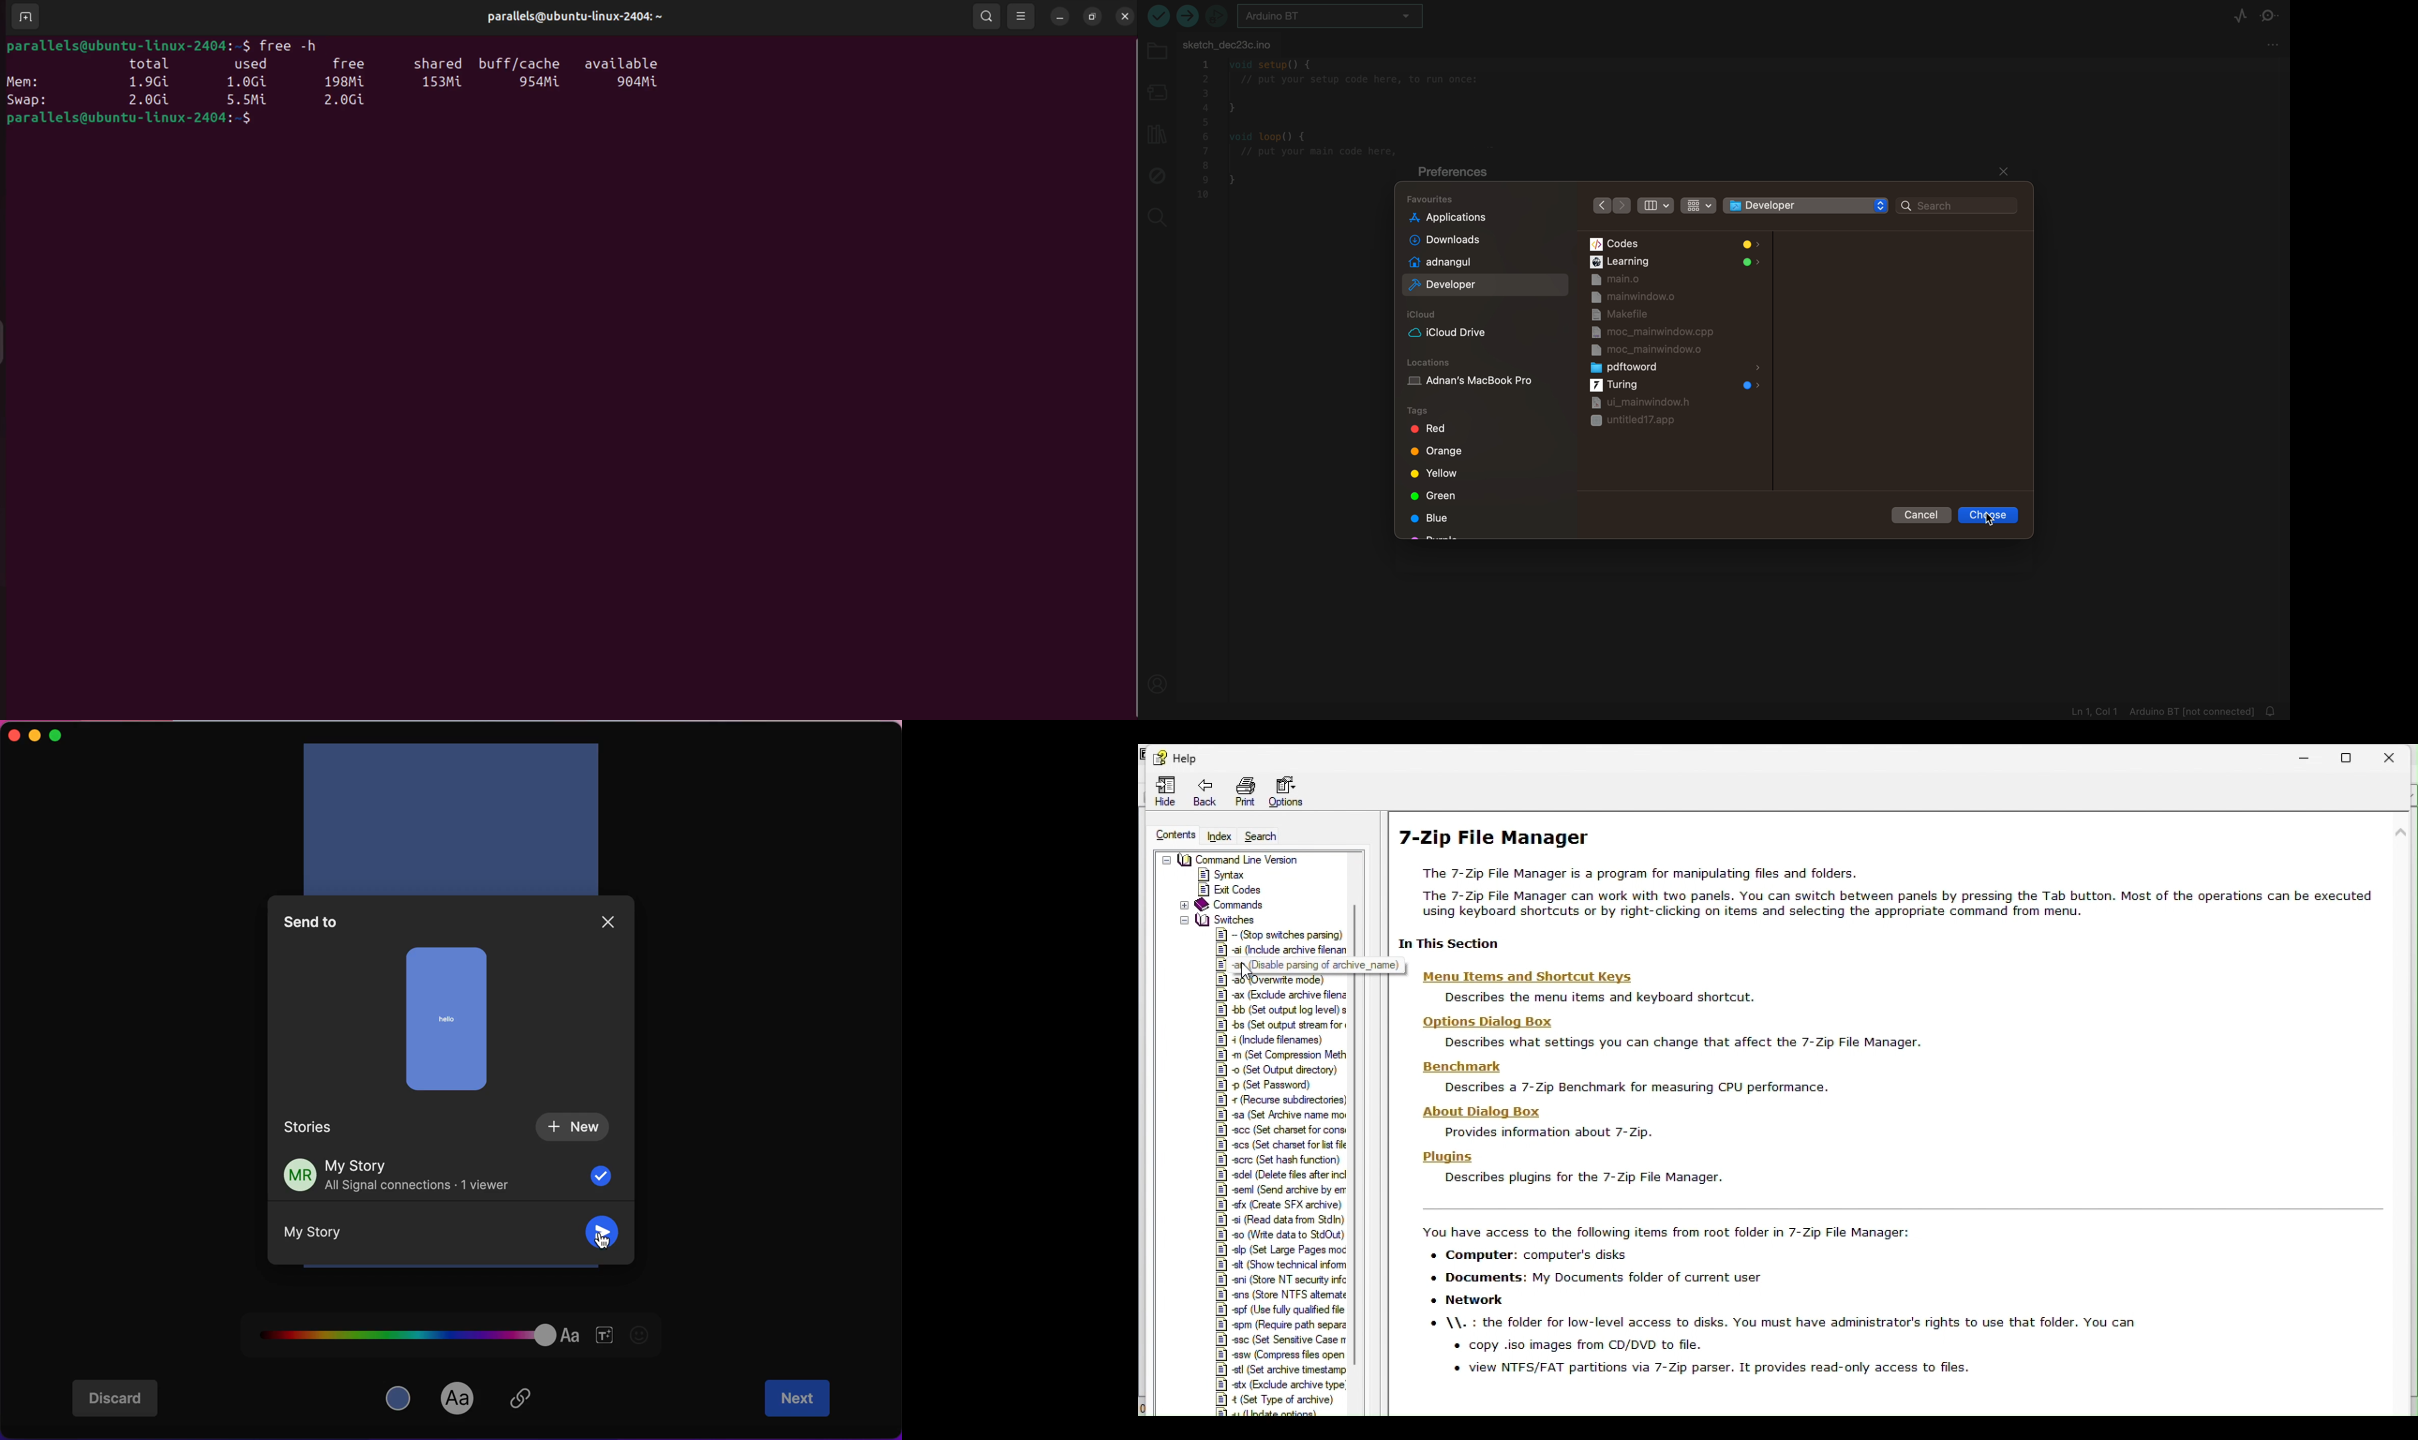  I want to click on Exit Codes, so click(1237, 890).